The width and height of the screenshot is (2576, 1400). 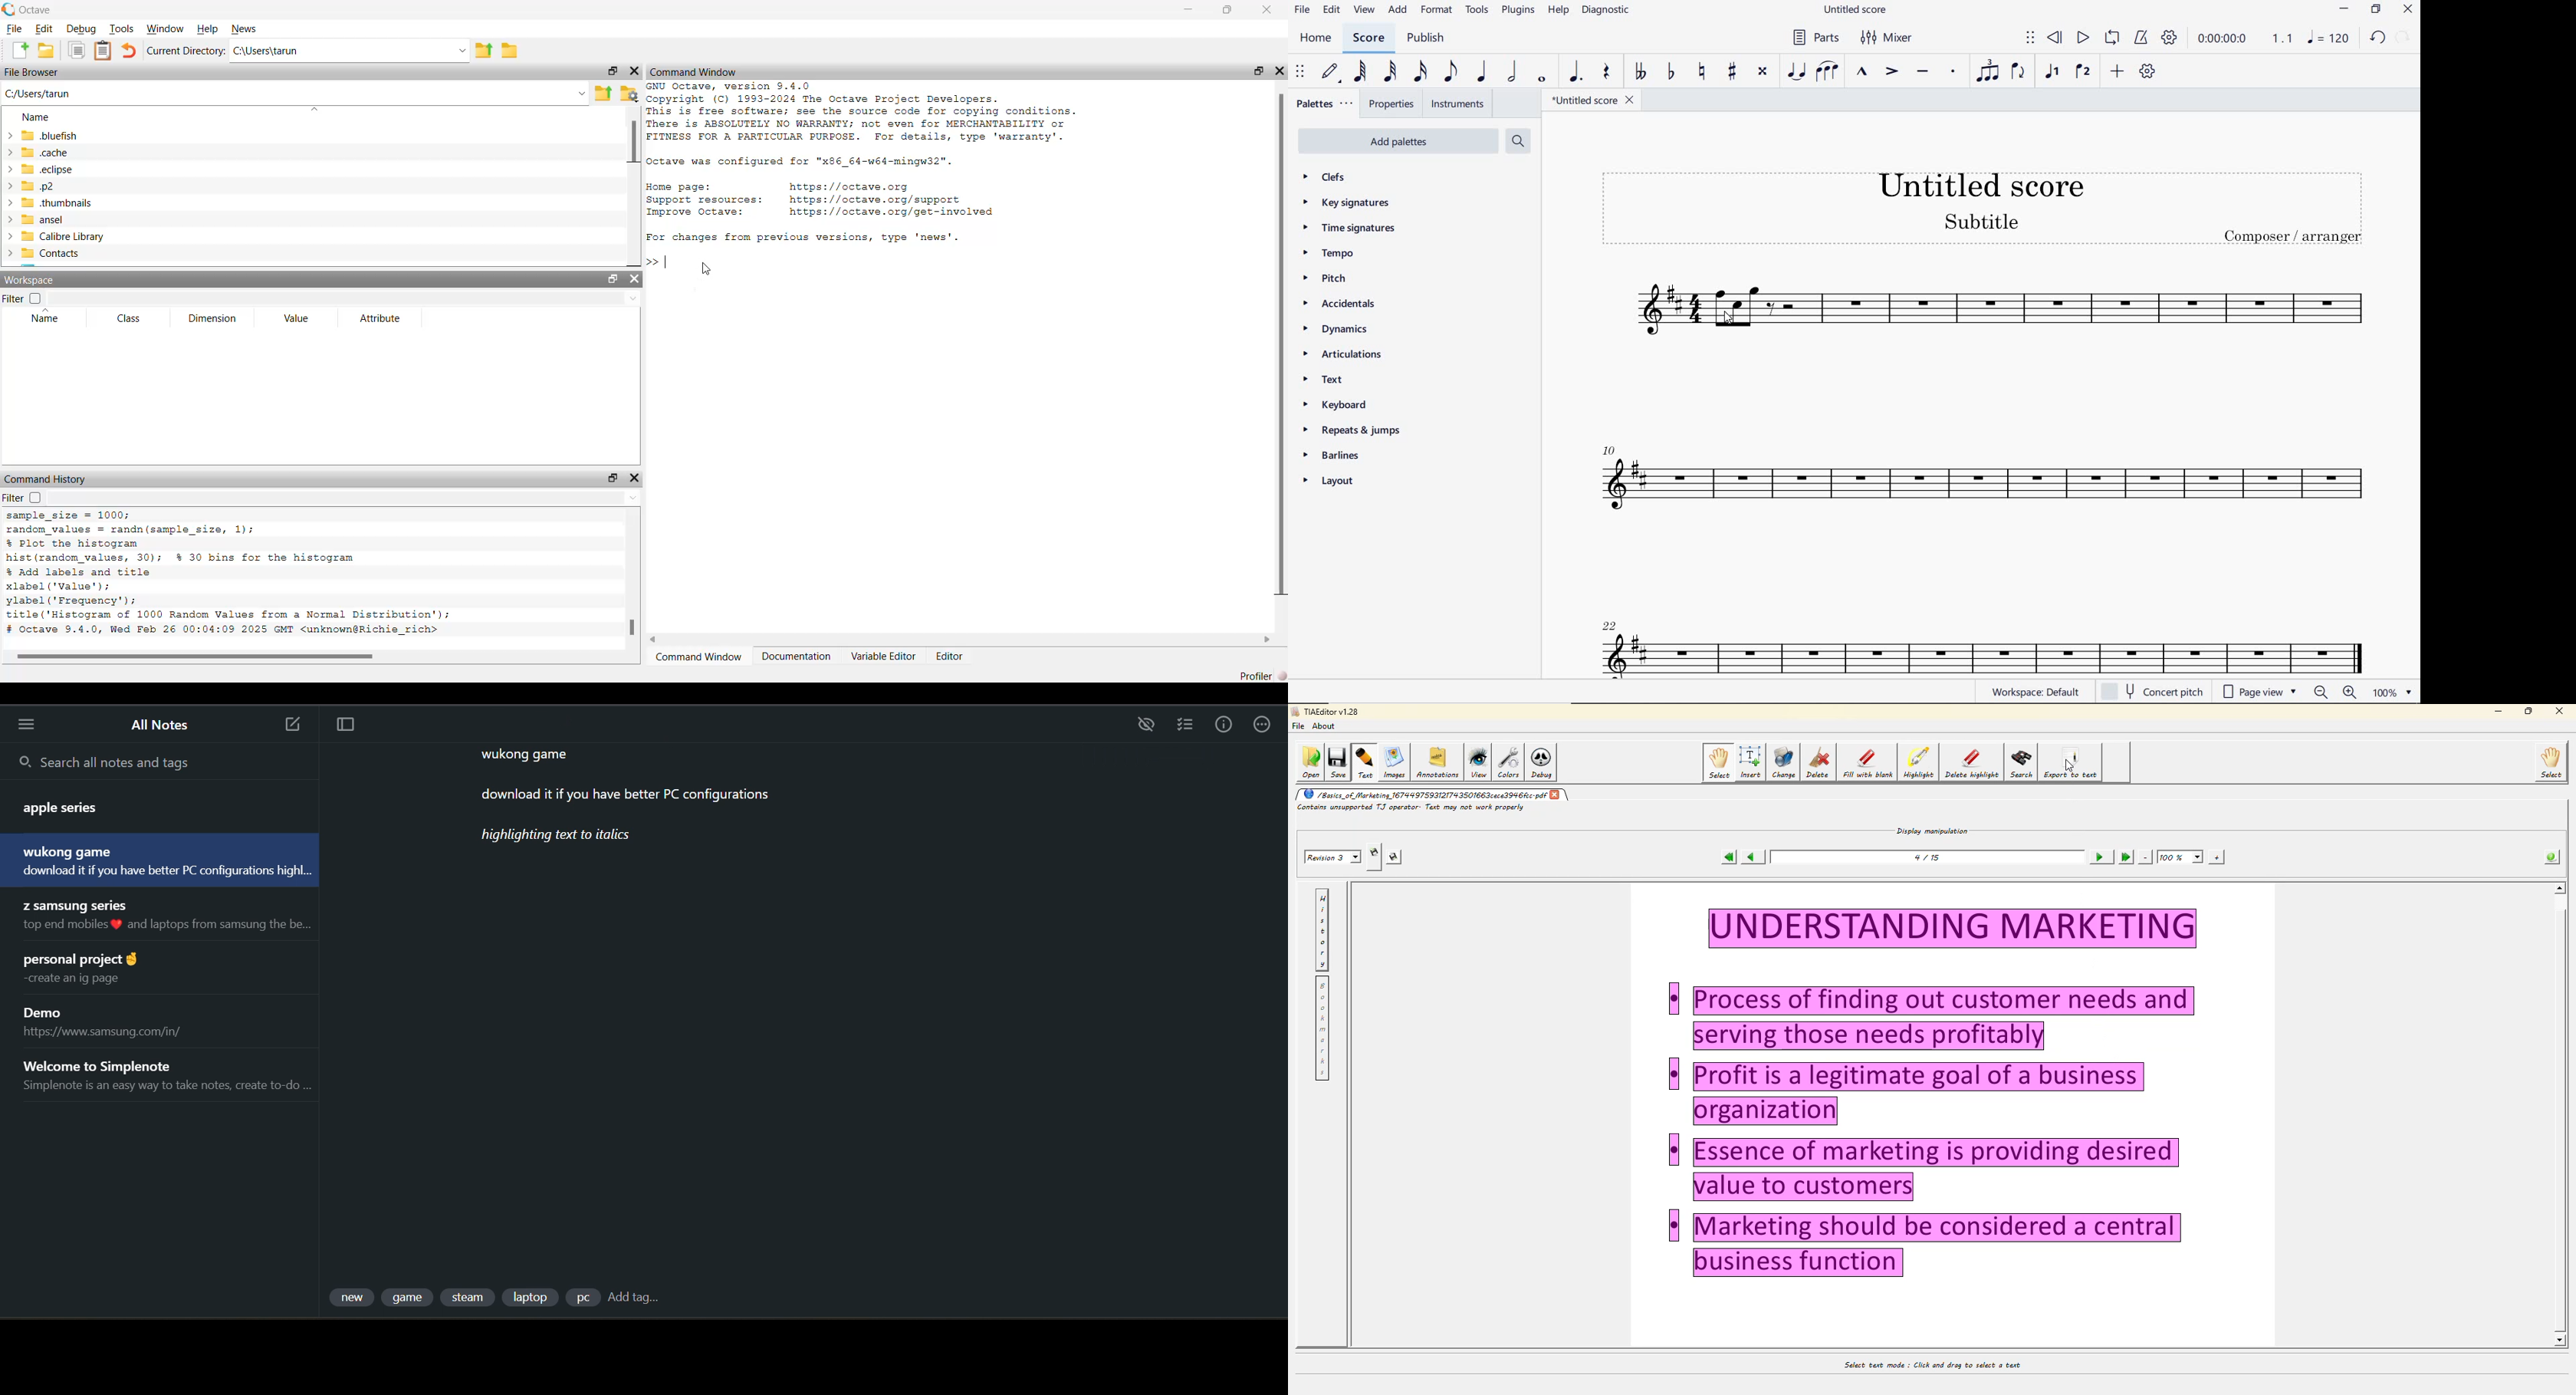 I want to click on all notes, so click(x=165, y=727).